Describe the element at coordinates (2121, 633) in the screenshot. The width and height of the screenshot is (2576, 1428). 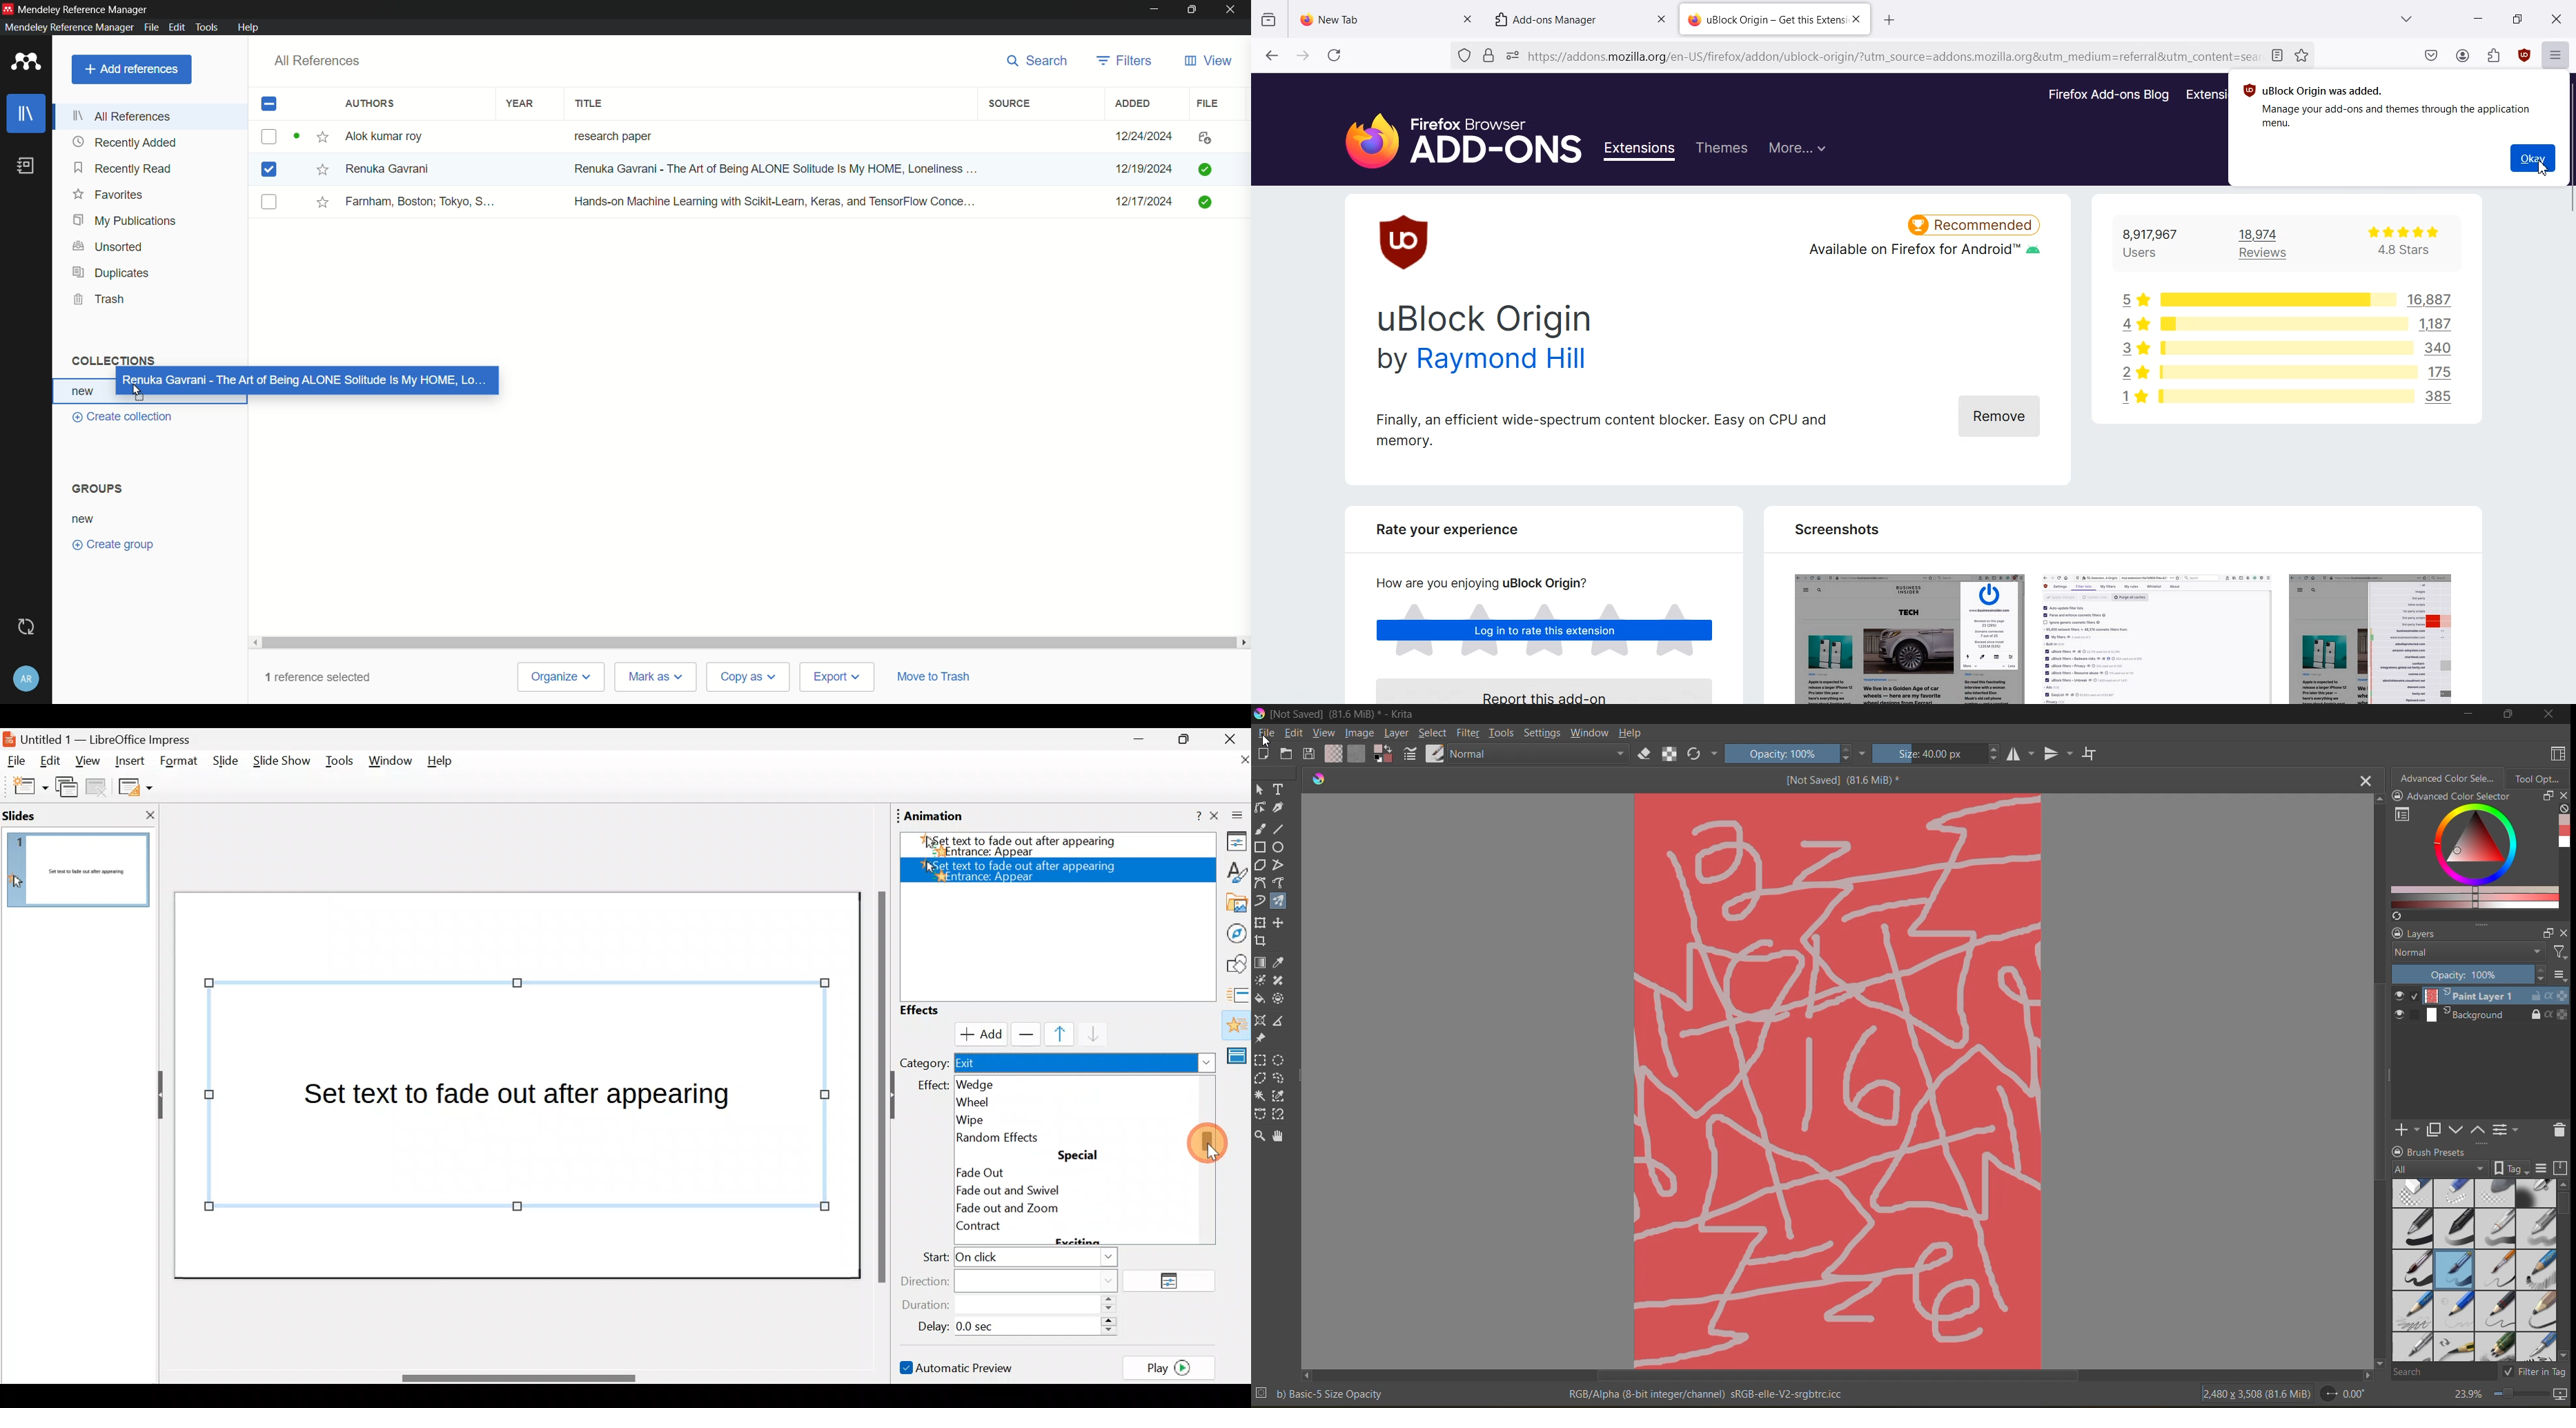
I see `screenshots` at that location.